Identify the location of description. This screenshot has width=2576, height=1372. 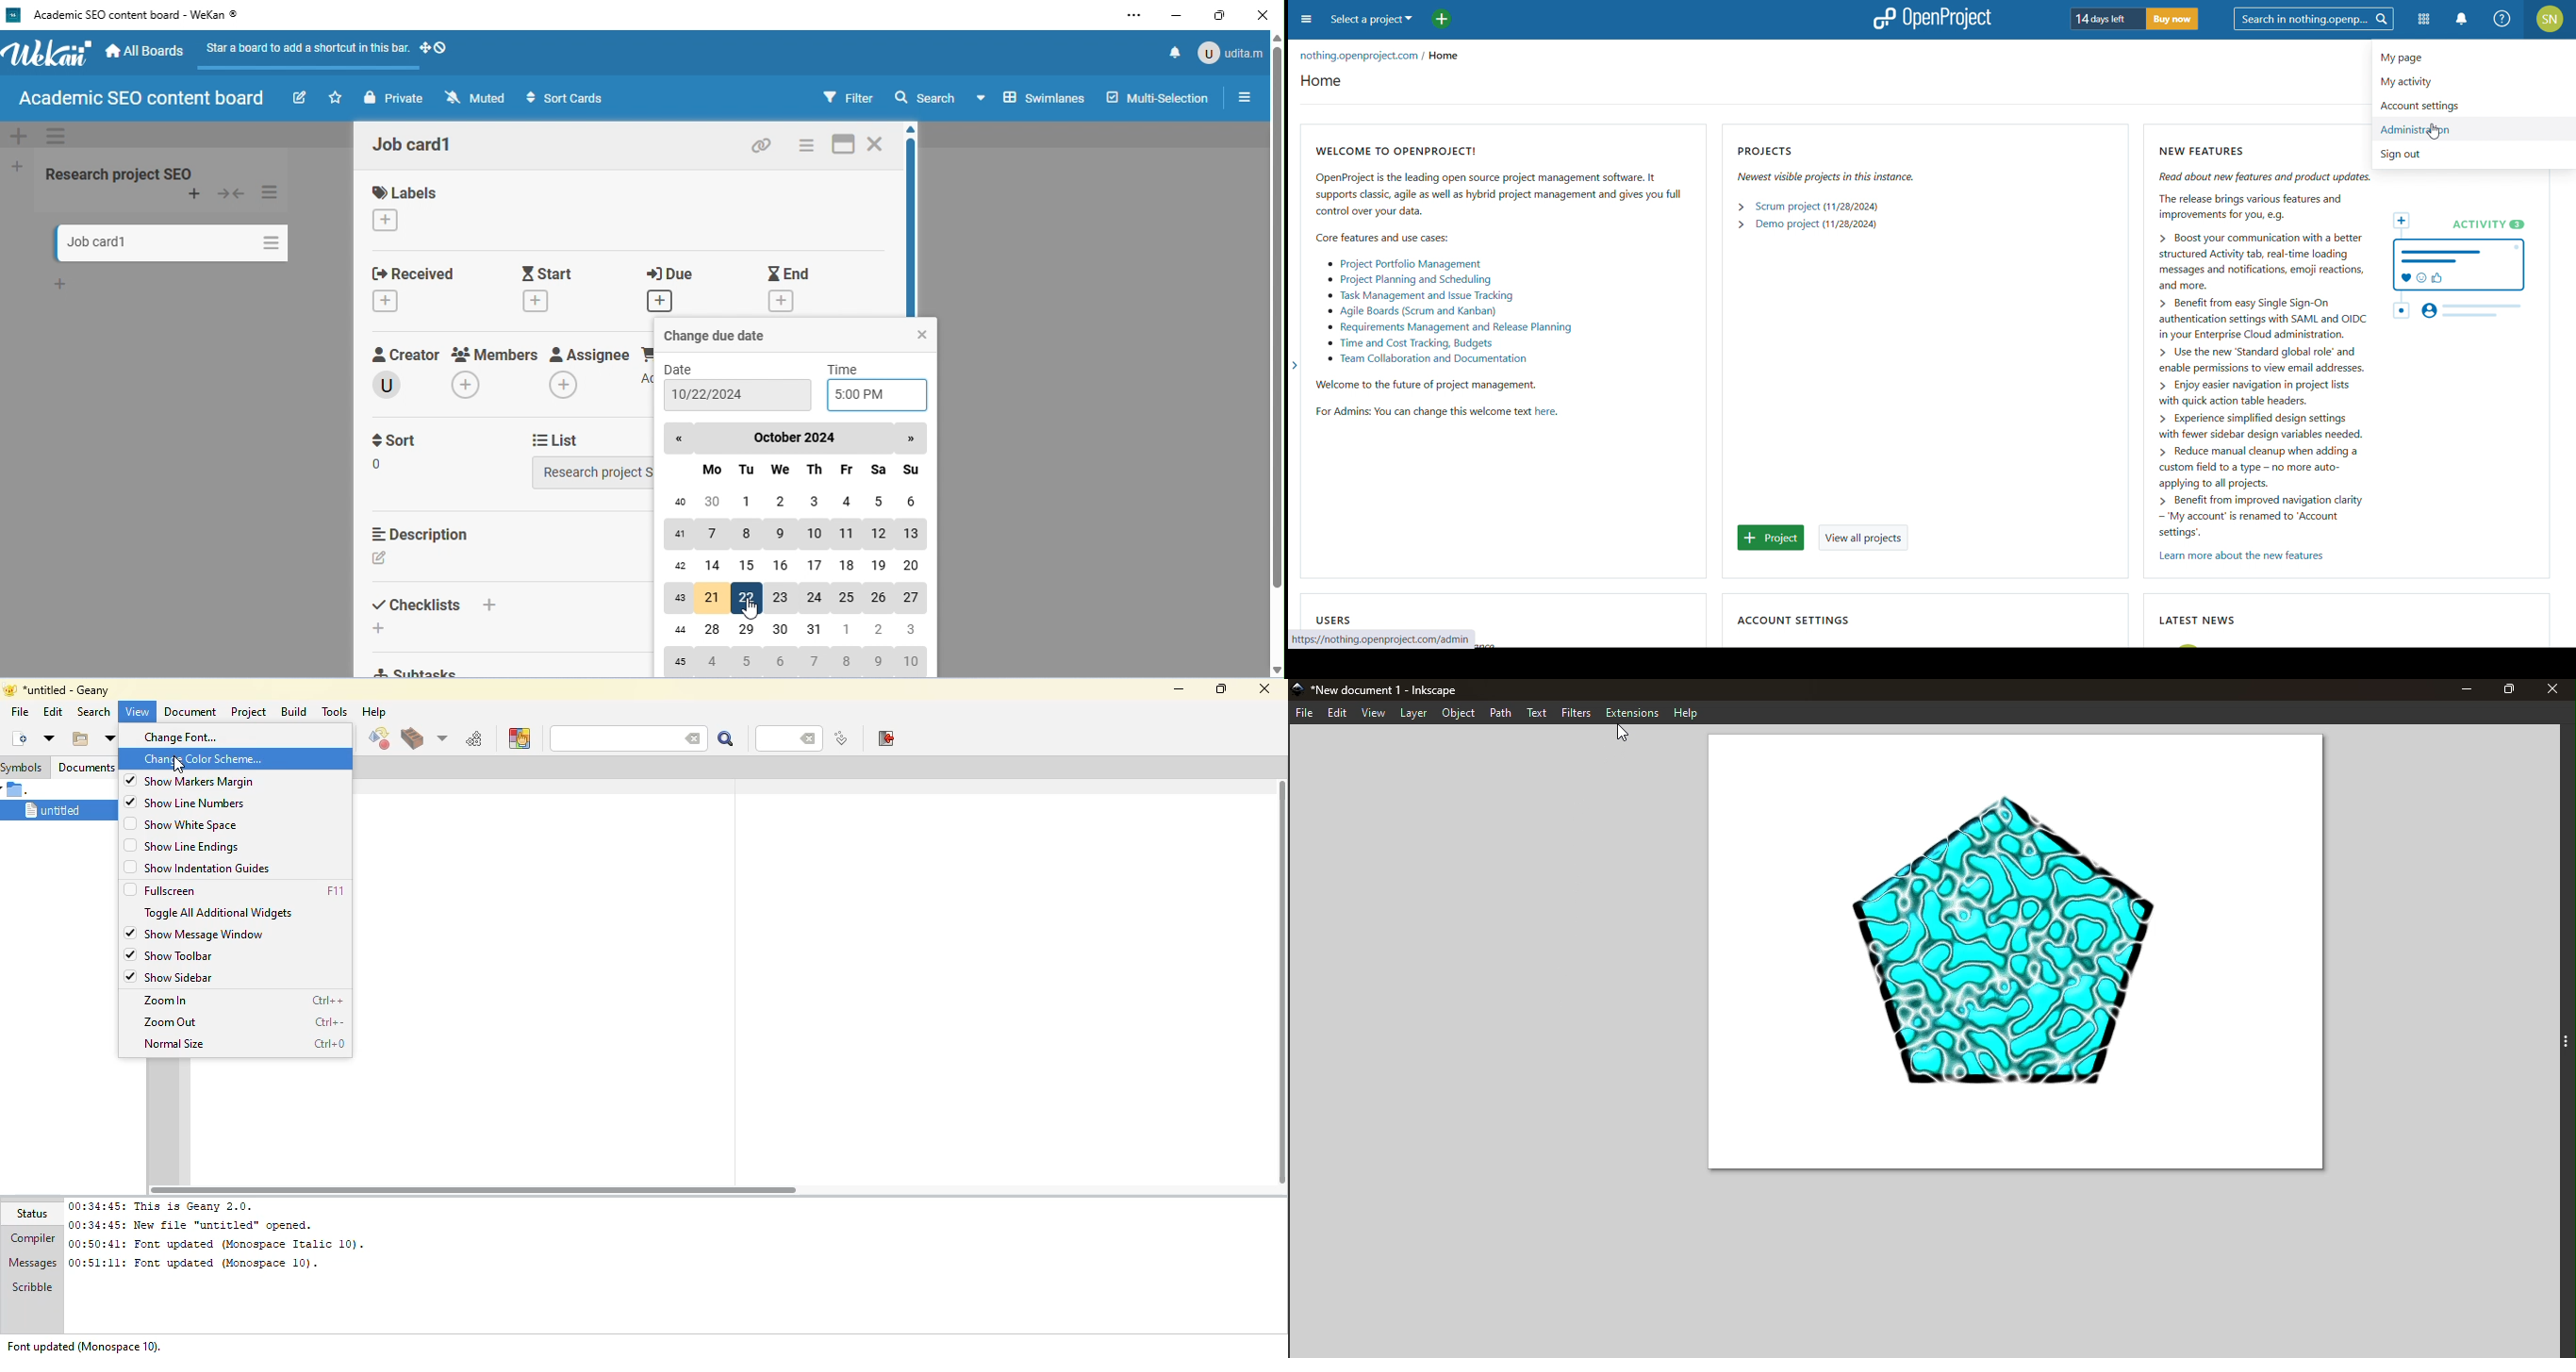
(425, 533).